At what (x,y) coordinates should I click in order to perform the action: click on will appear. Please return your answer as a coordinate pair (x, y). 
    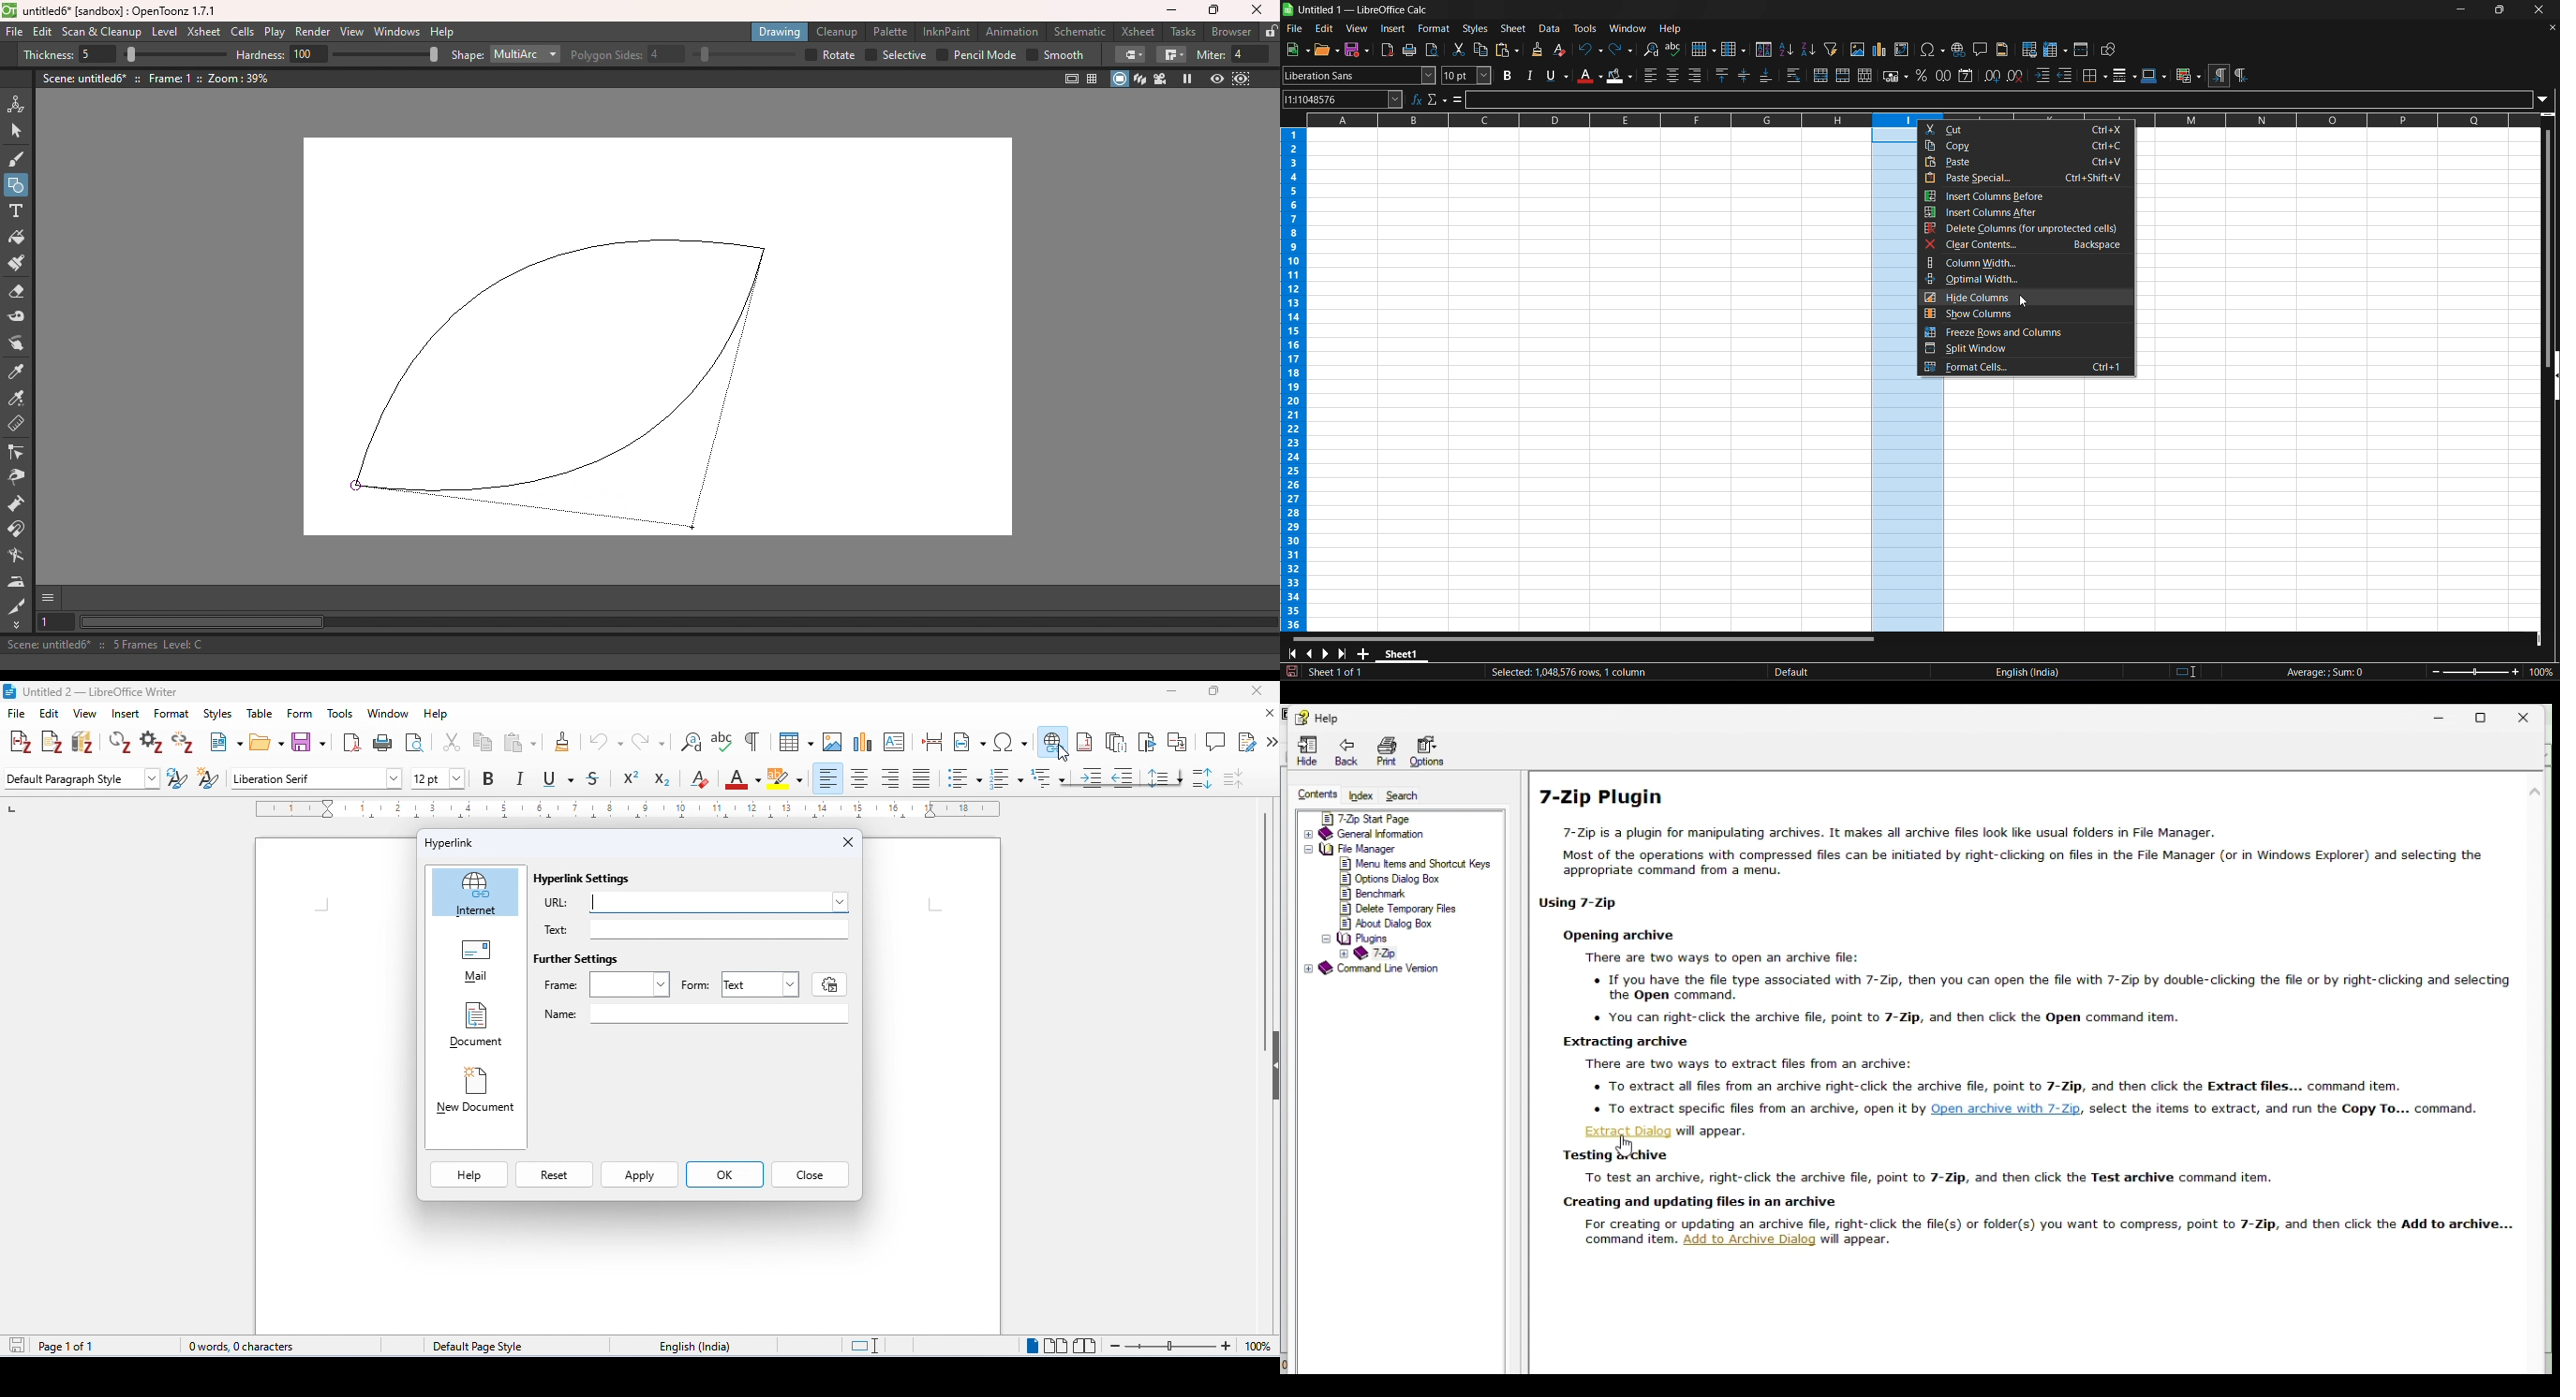
    Looking at the image, I should click on (1857, 1241).